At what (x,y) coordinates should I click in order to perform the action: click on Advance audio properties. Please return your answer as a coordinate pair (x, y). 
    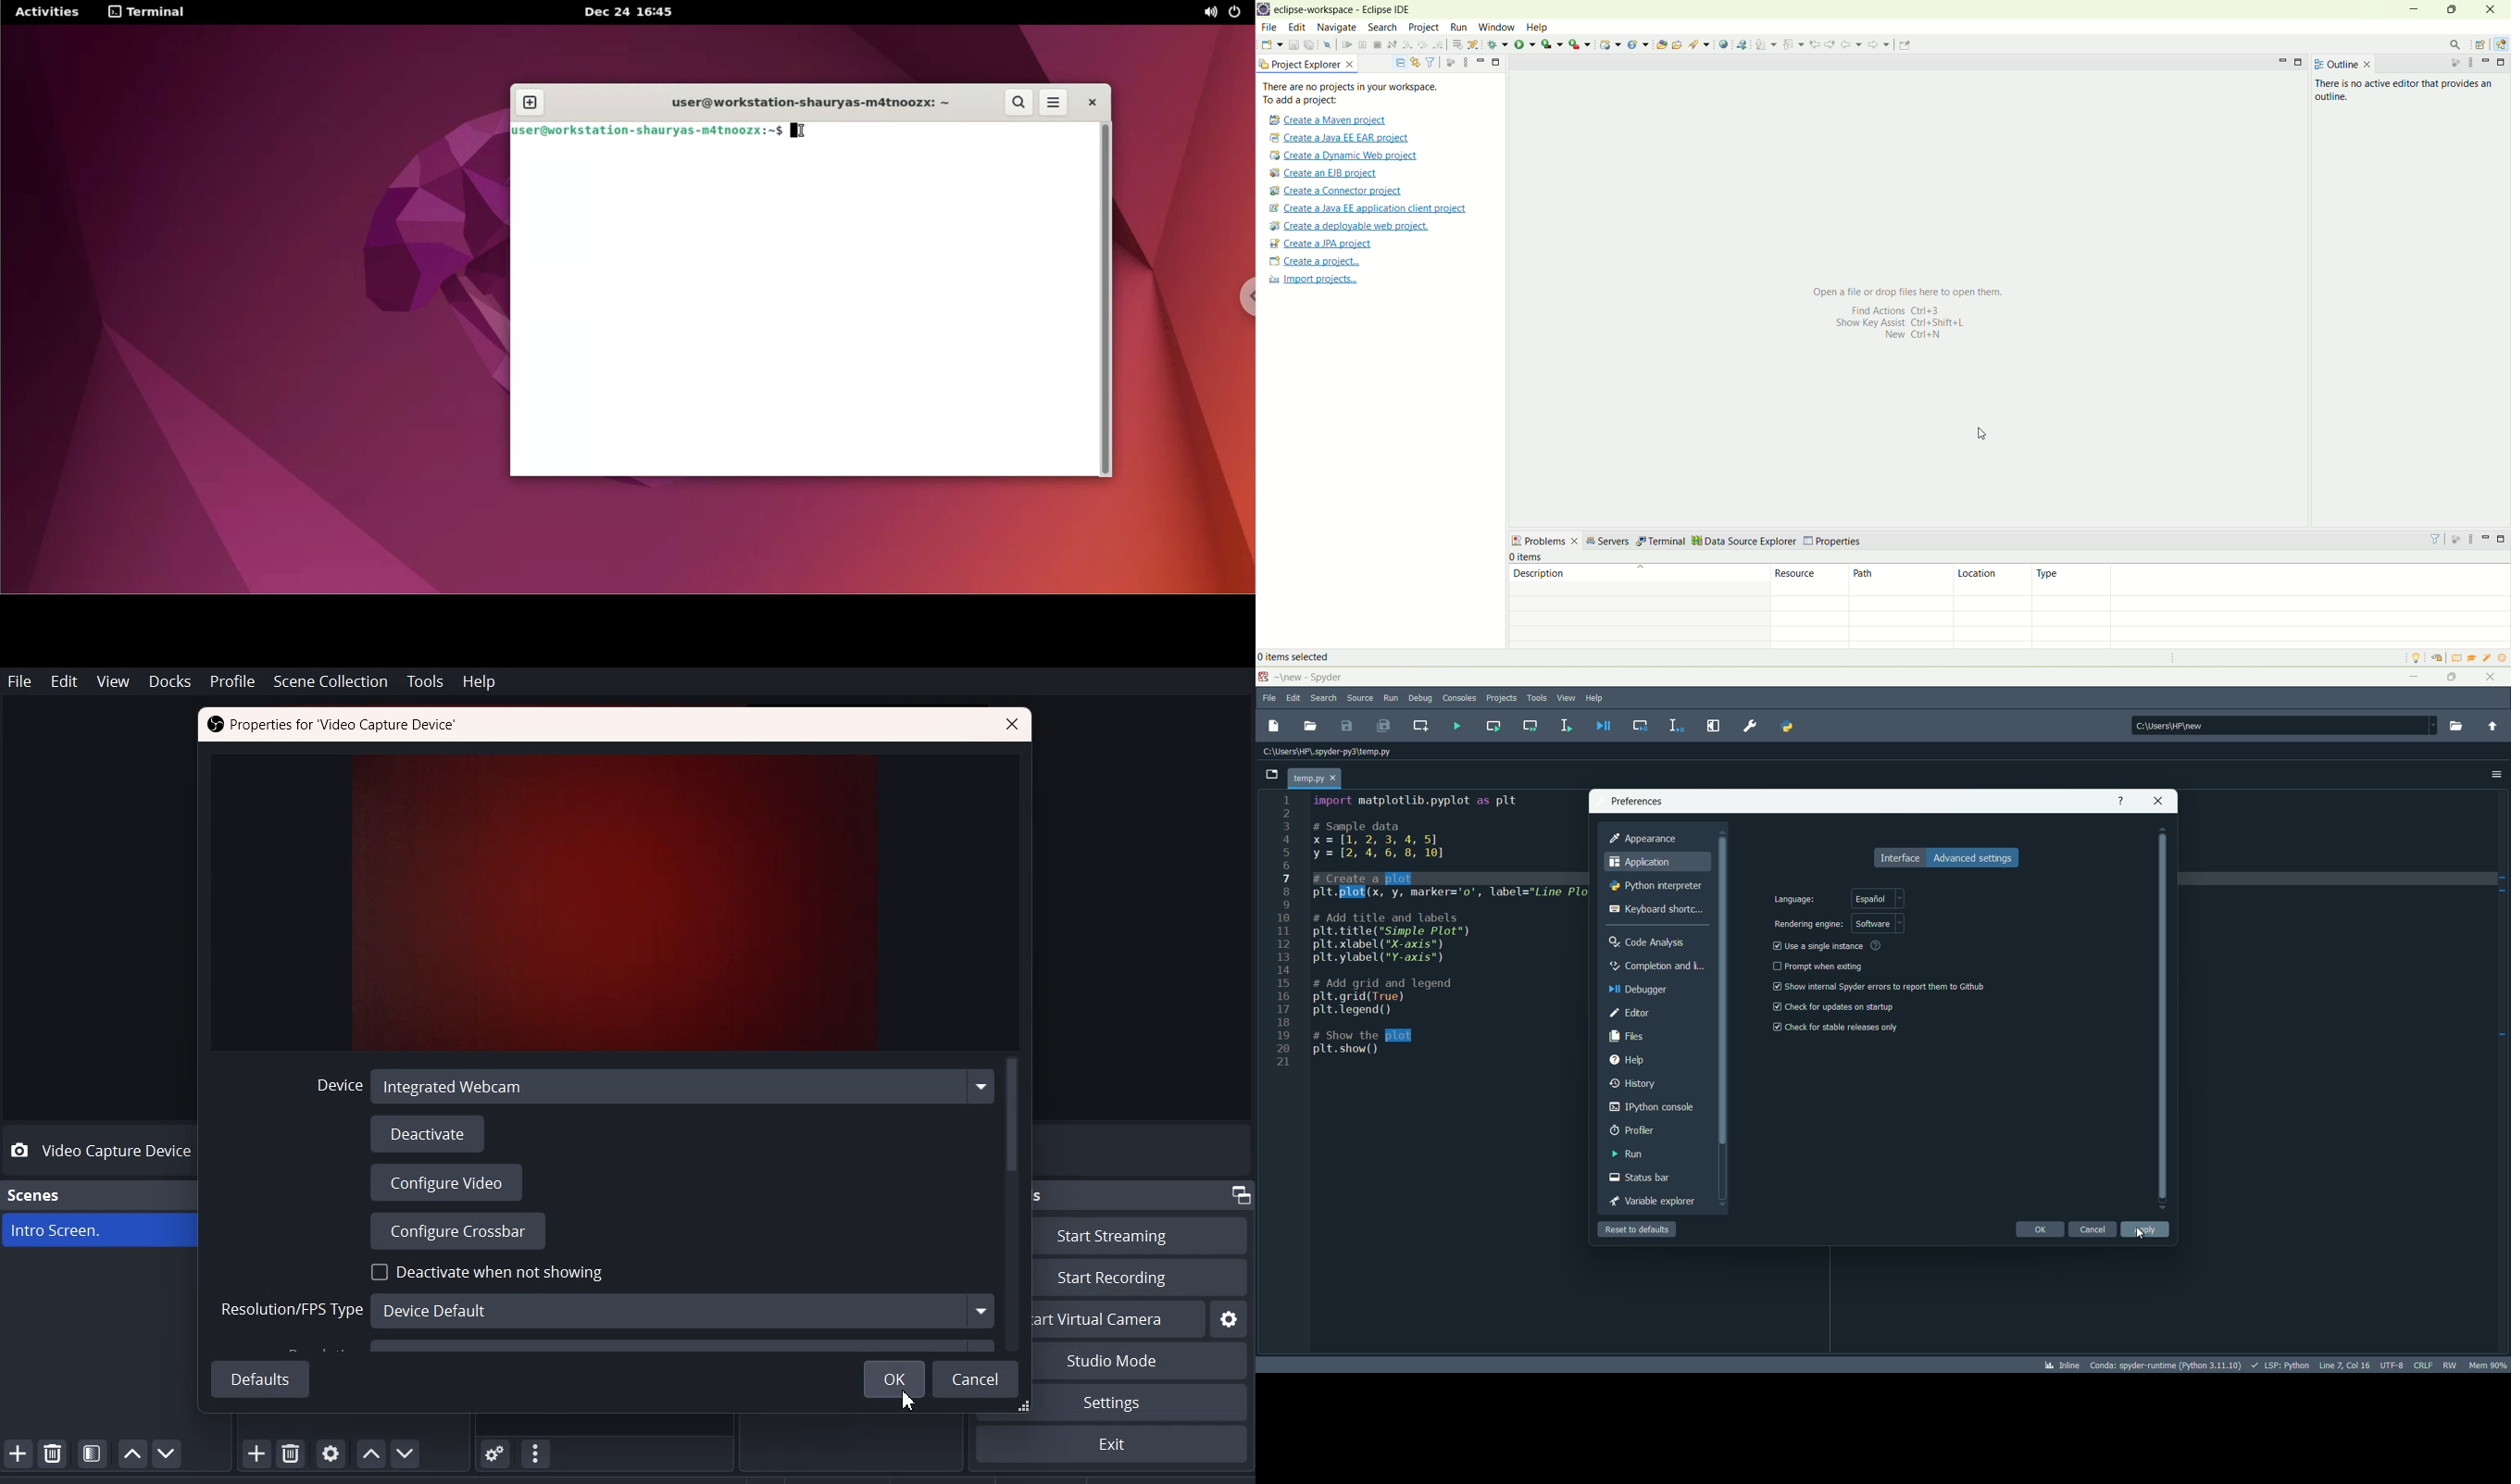
    Looking at the image, I should click on (496, 1453).